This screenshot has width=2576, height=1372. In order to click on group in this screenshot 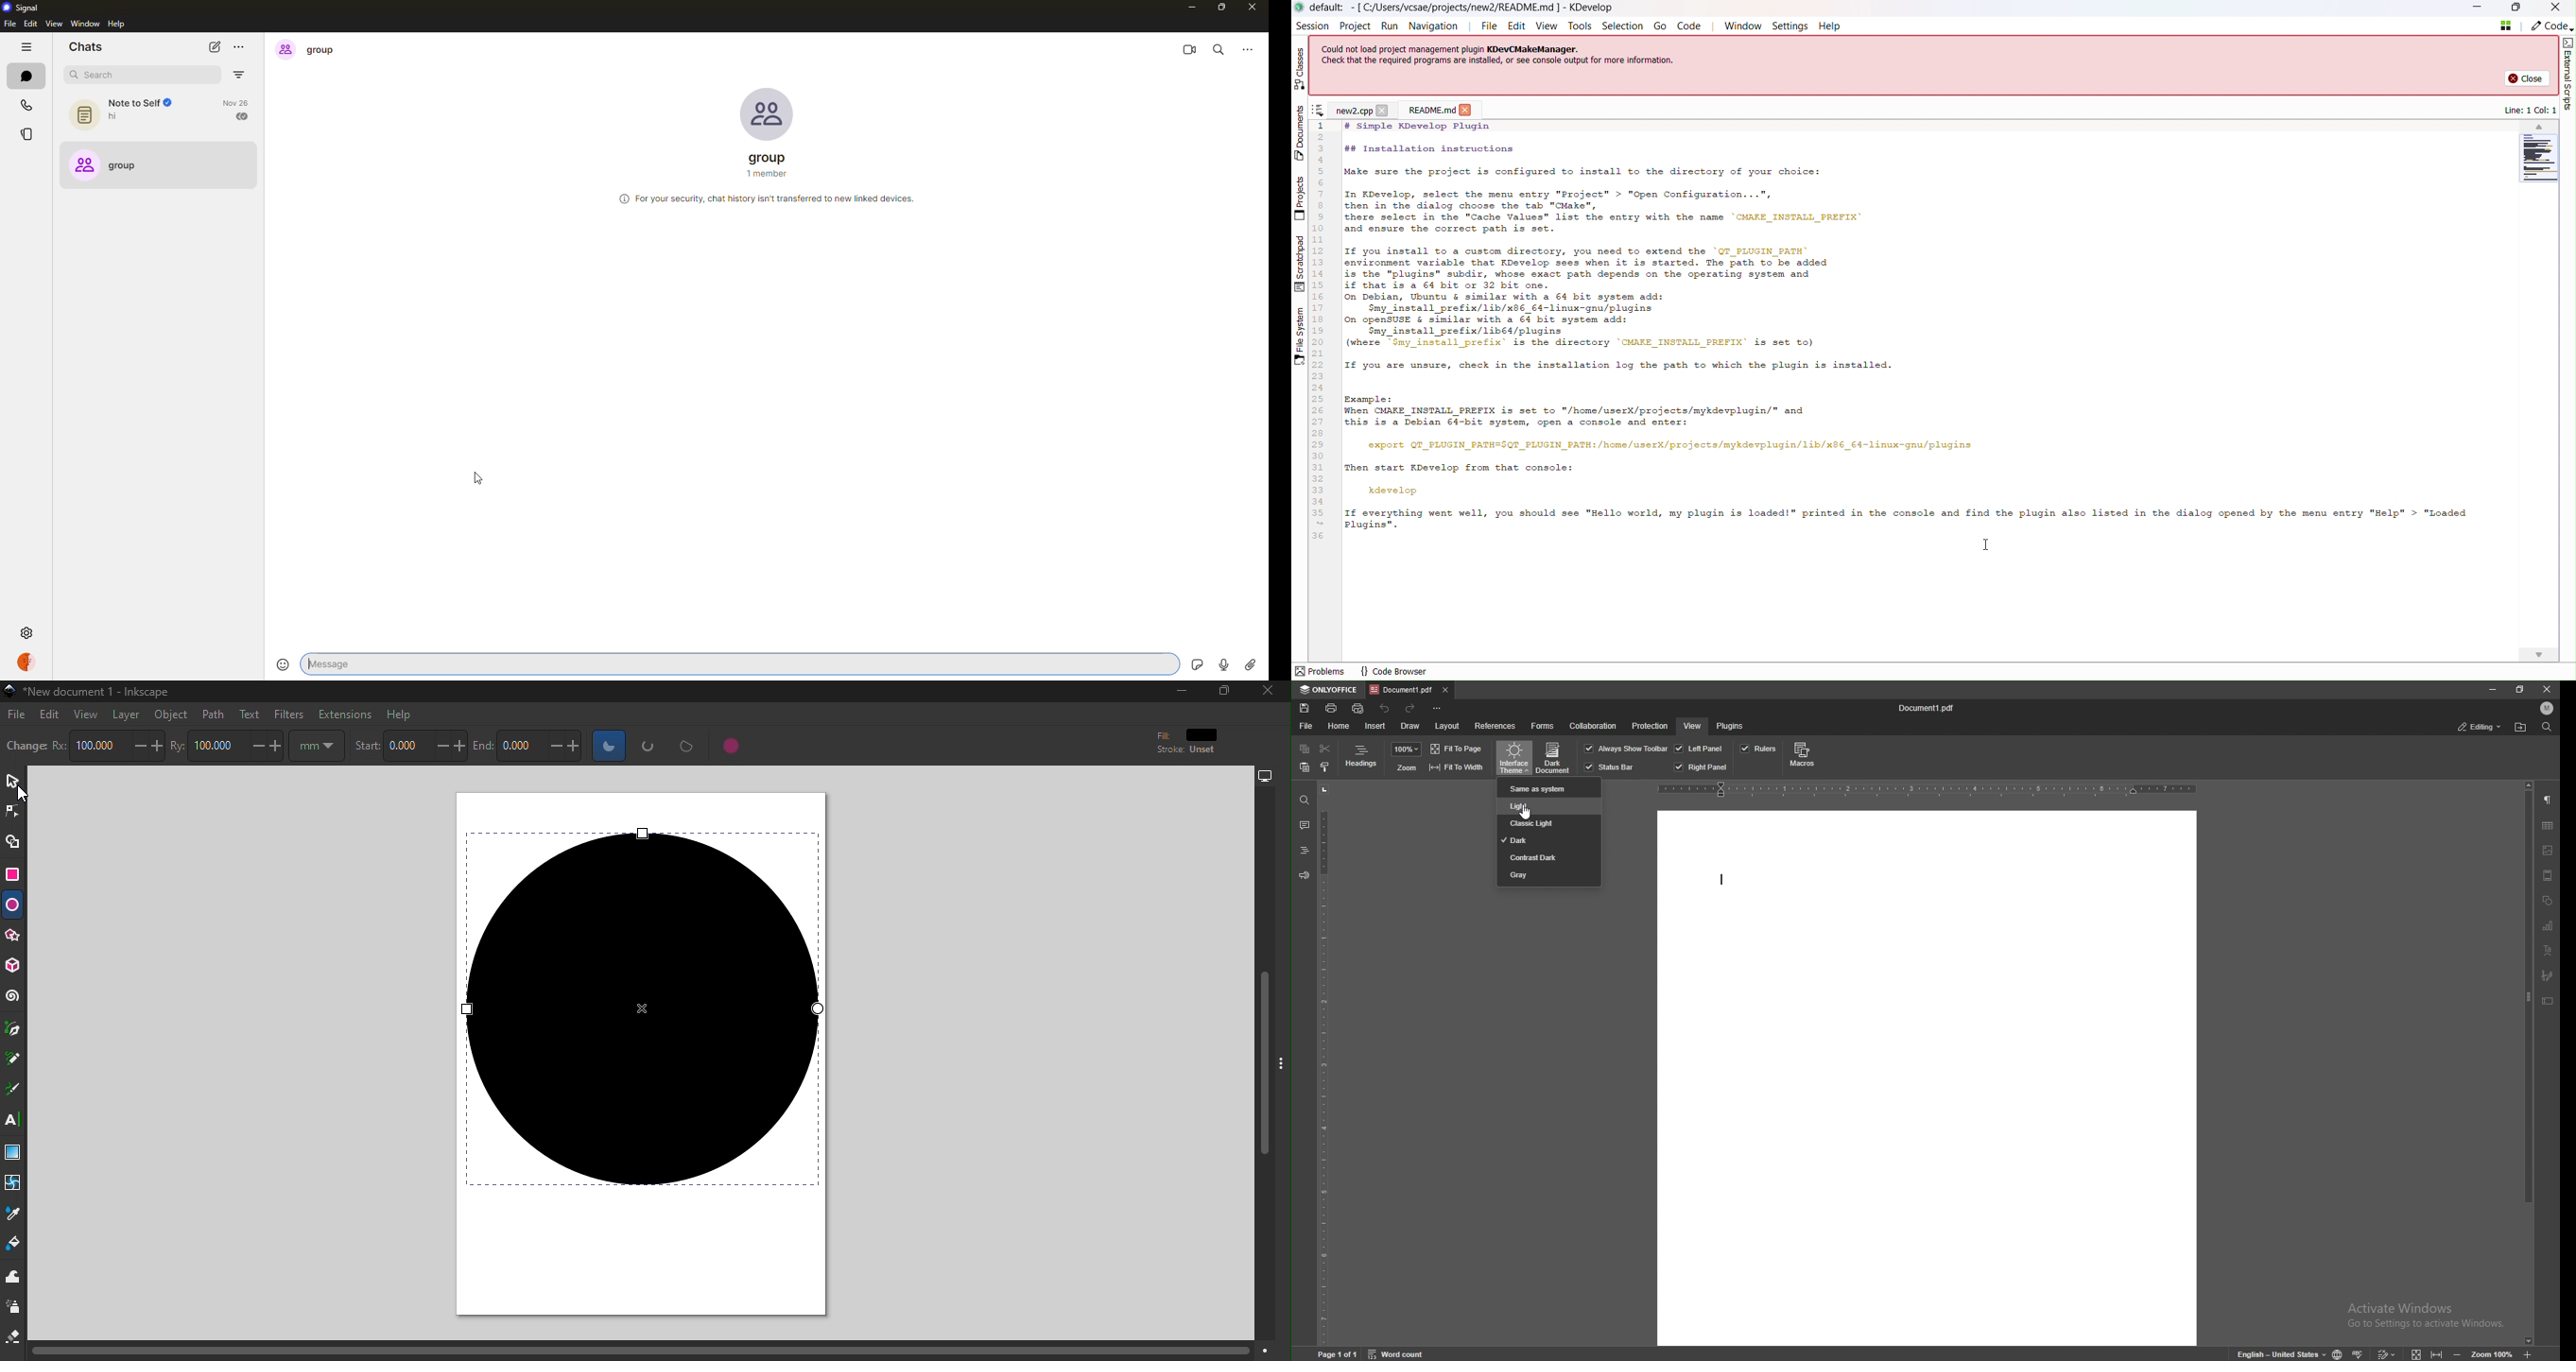, I will do `click(313, 50)`.